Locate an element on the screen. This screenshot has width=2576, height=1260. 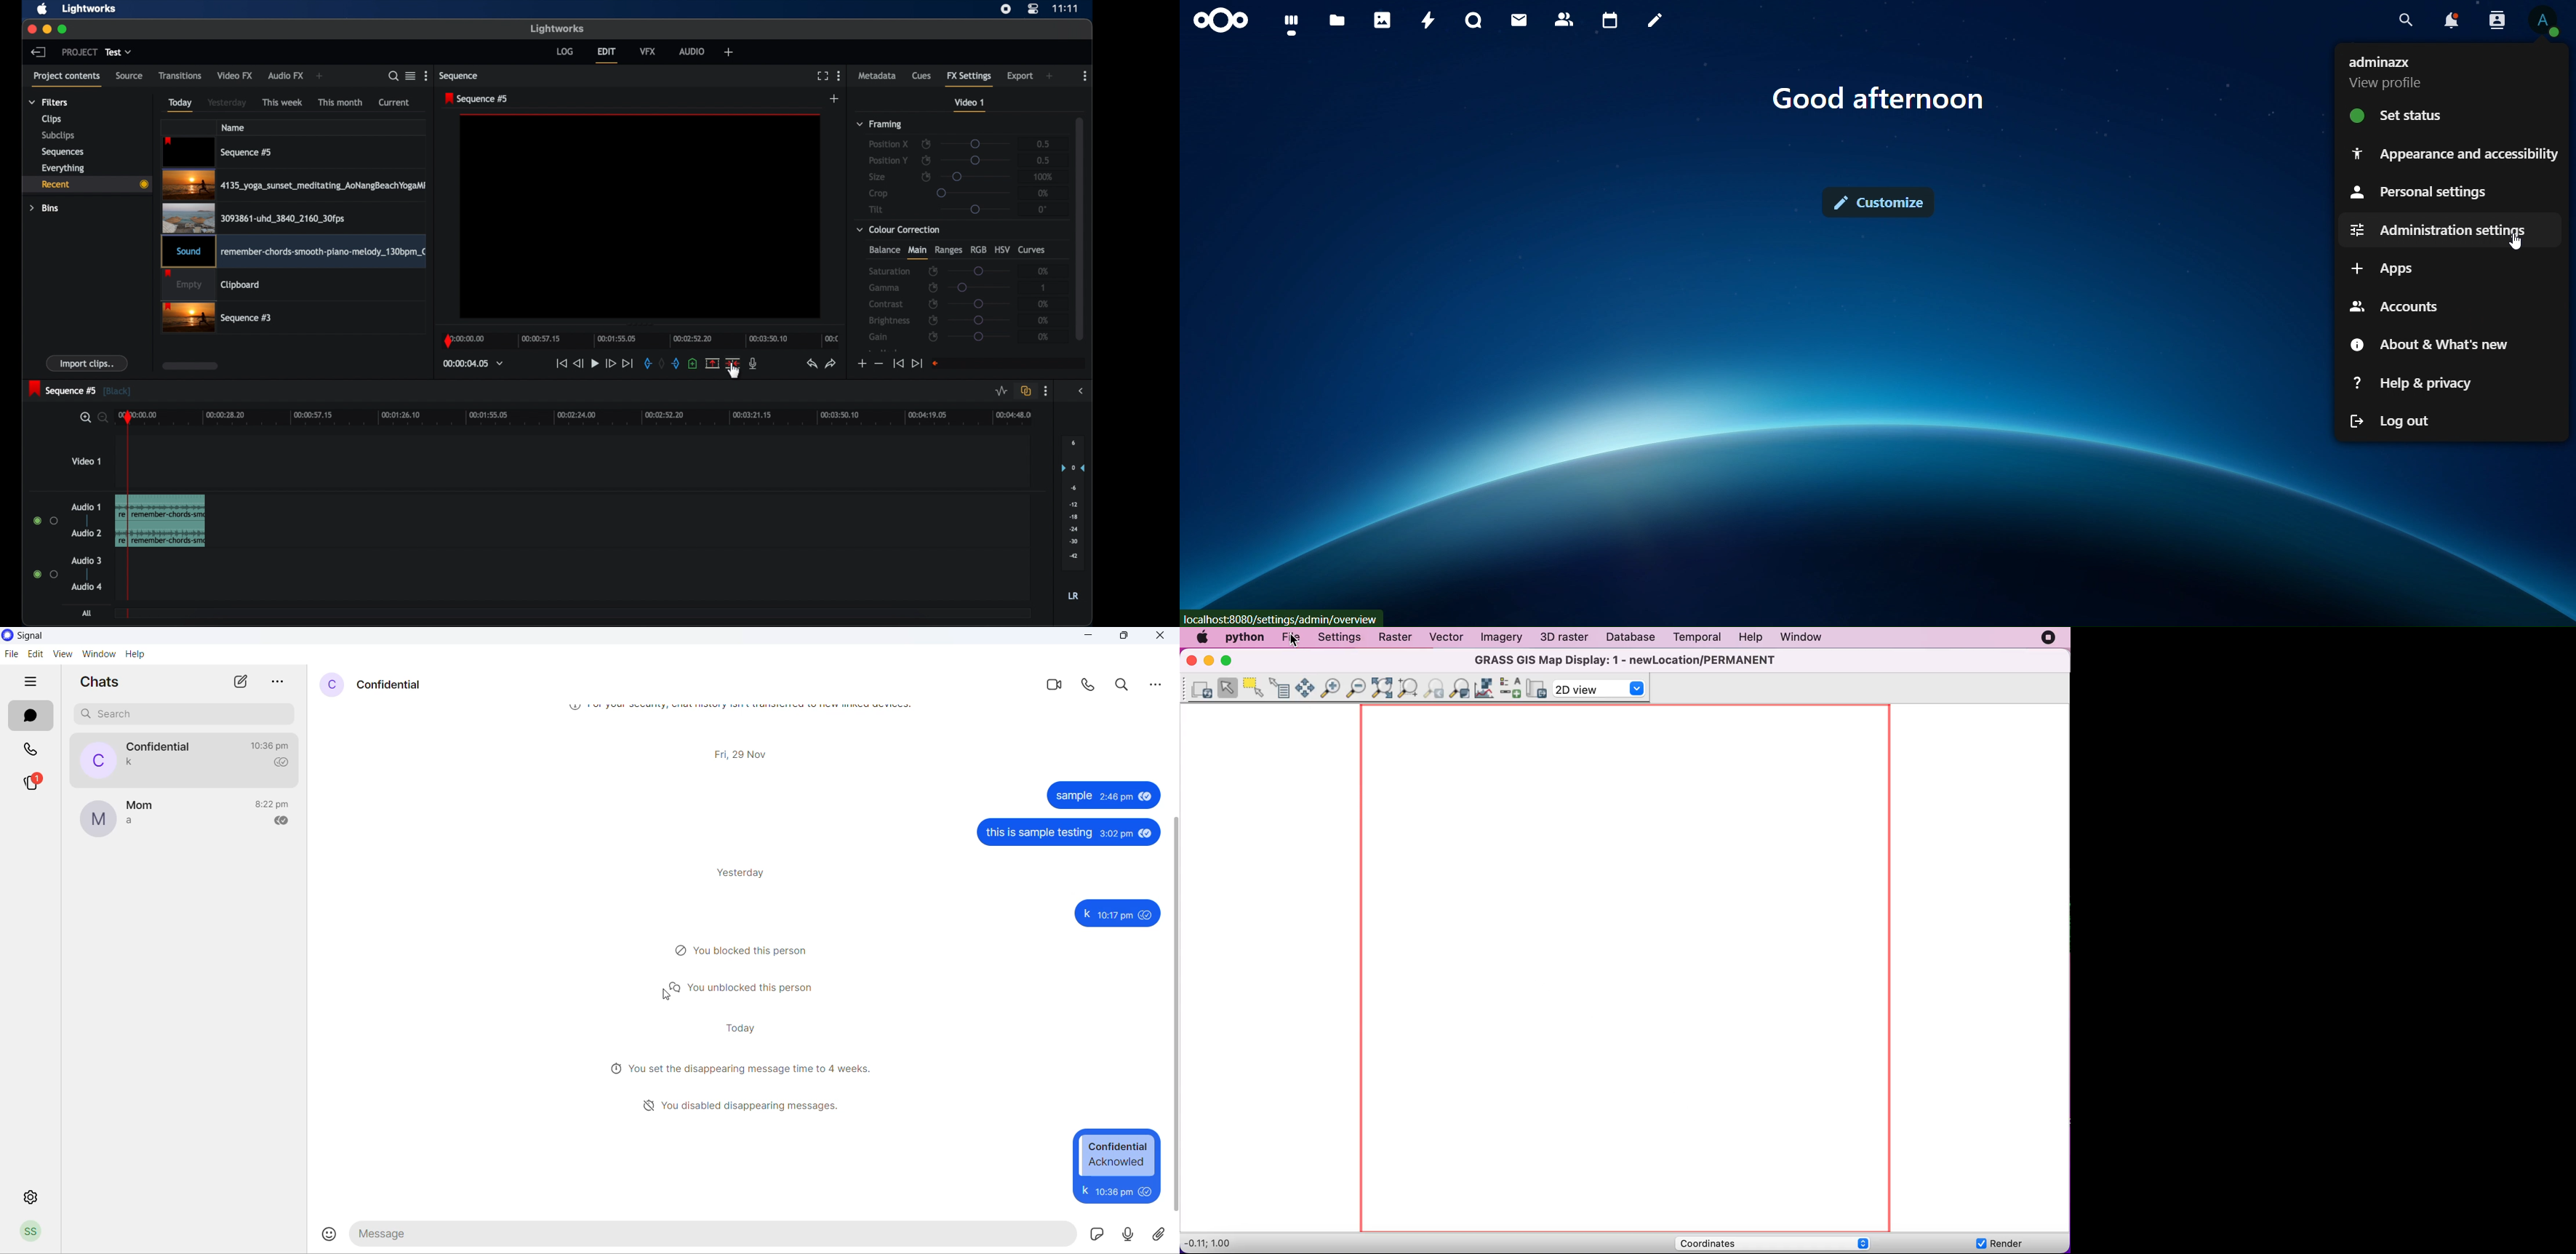
enable/disable keyframes is located at coordinates (933, 320).